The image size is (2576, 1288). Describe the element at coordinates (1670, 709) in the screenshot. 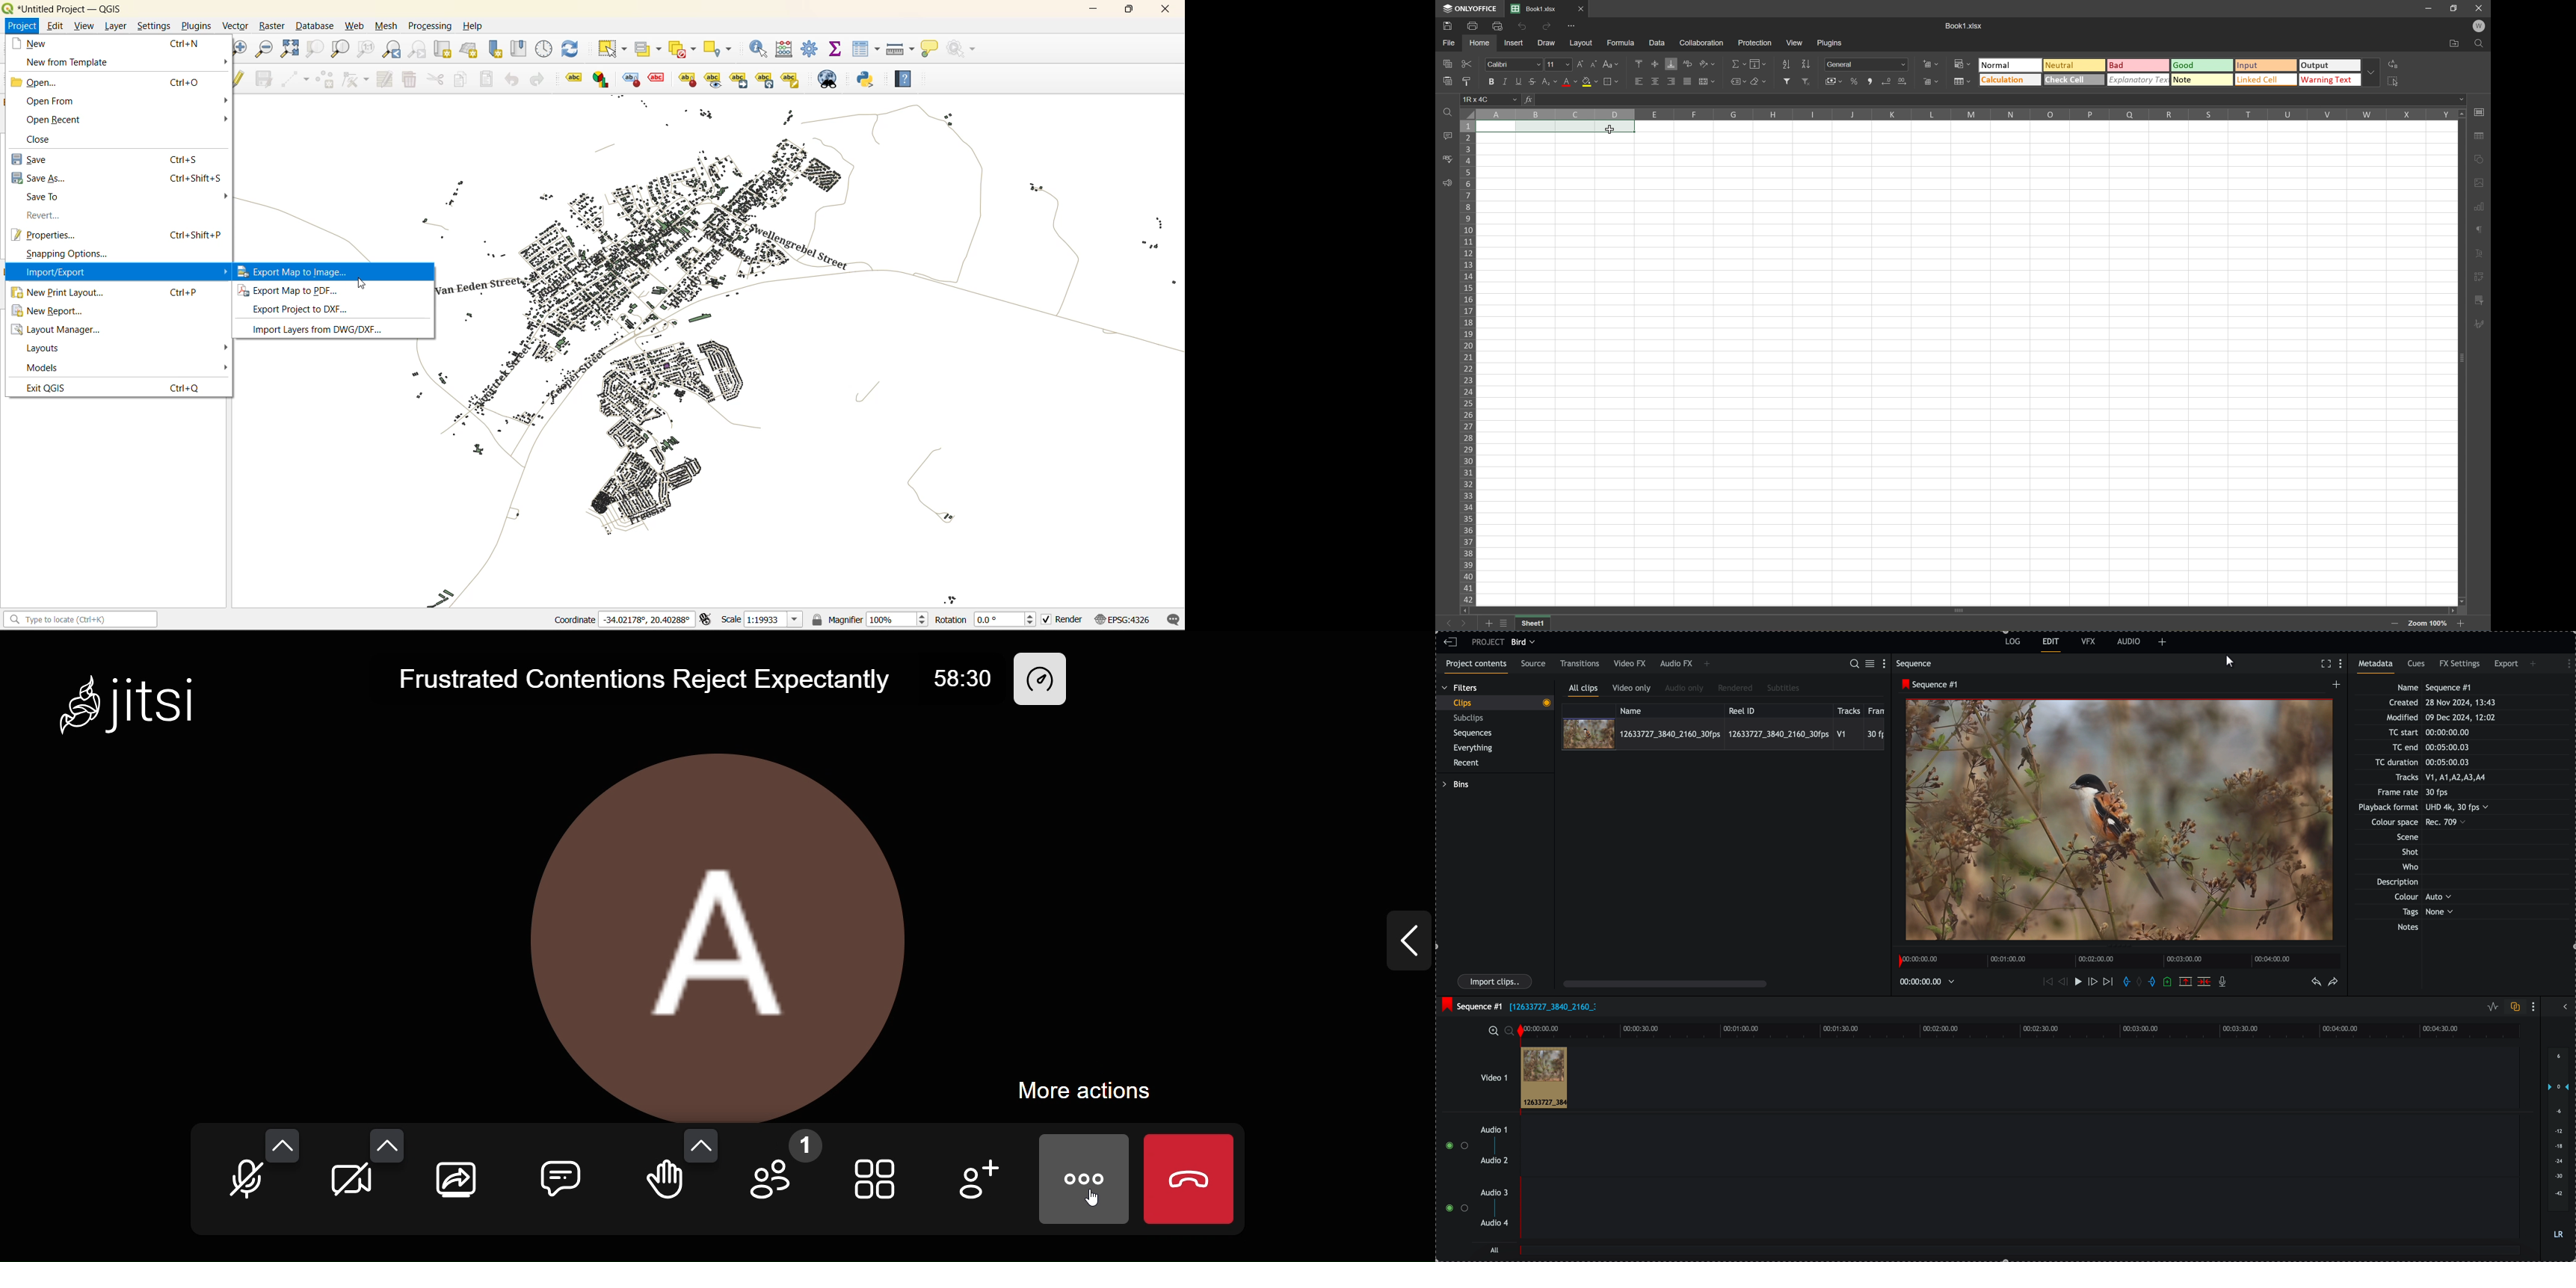

I see `name` at that location.